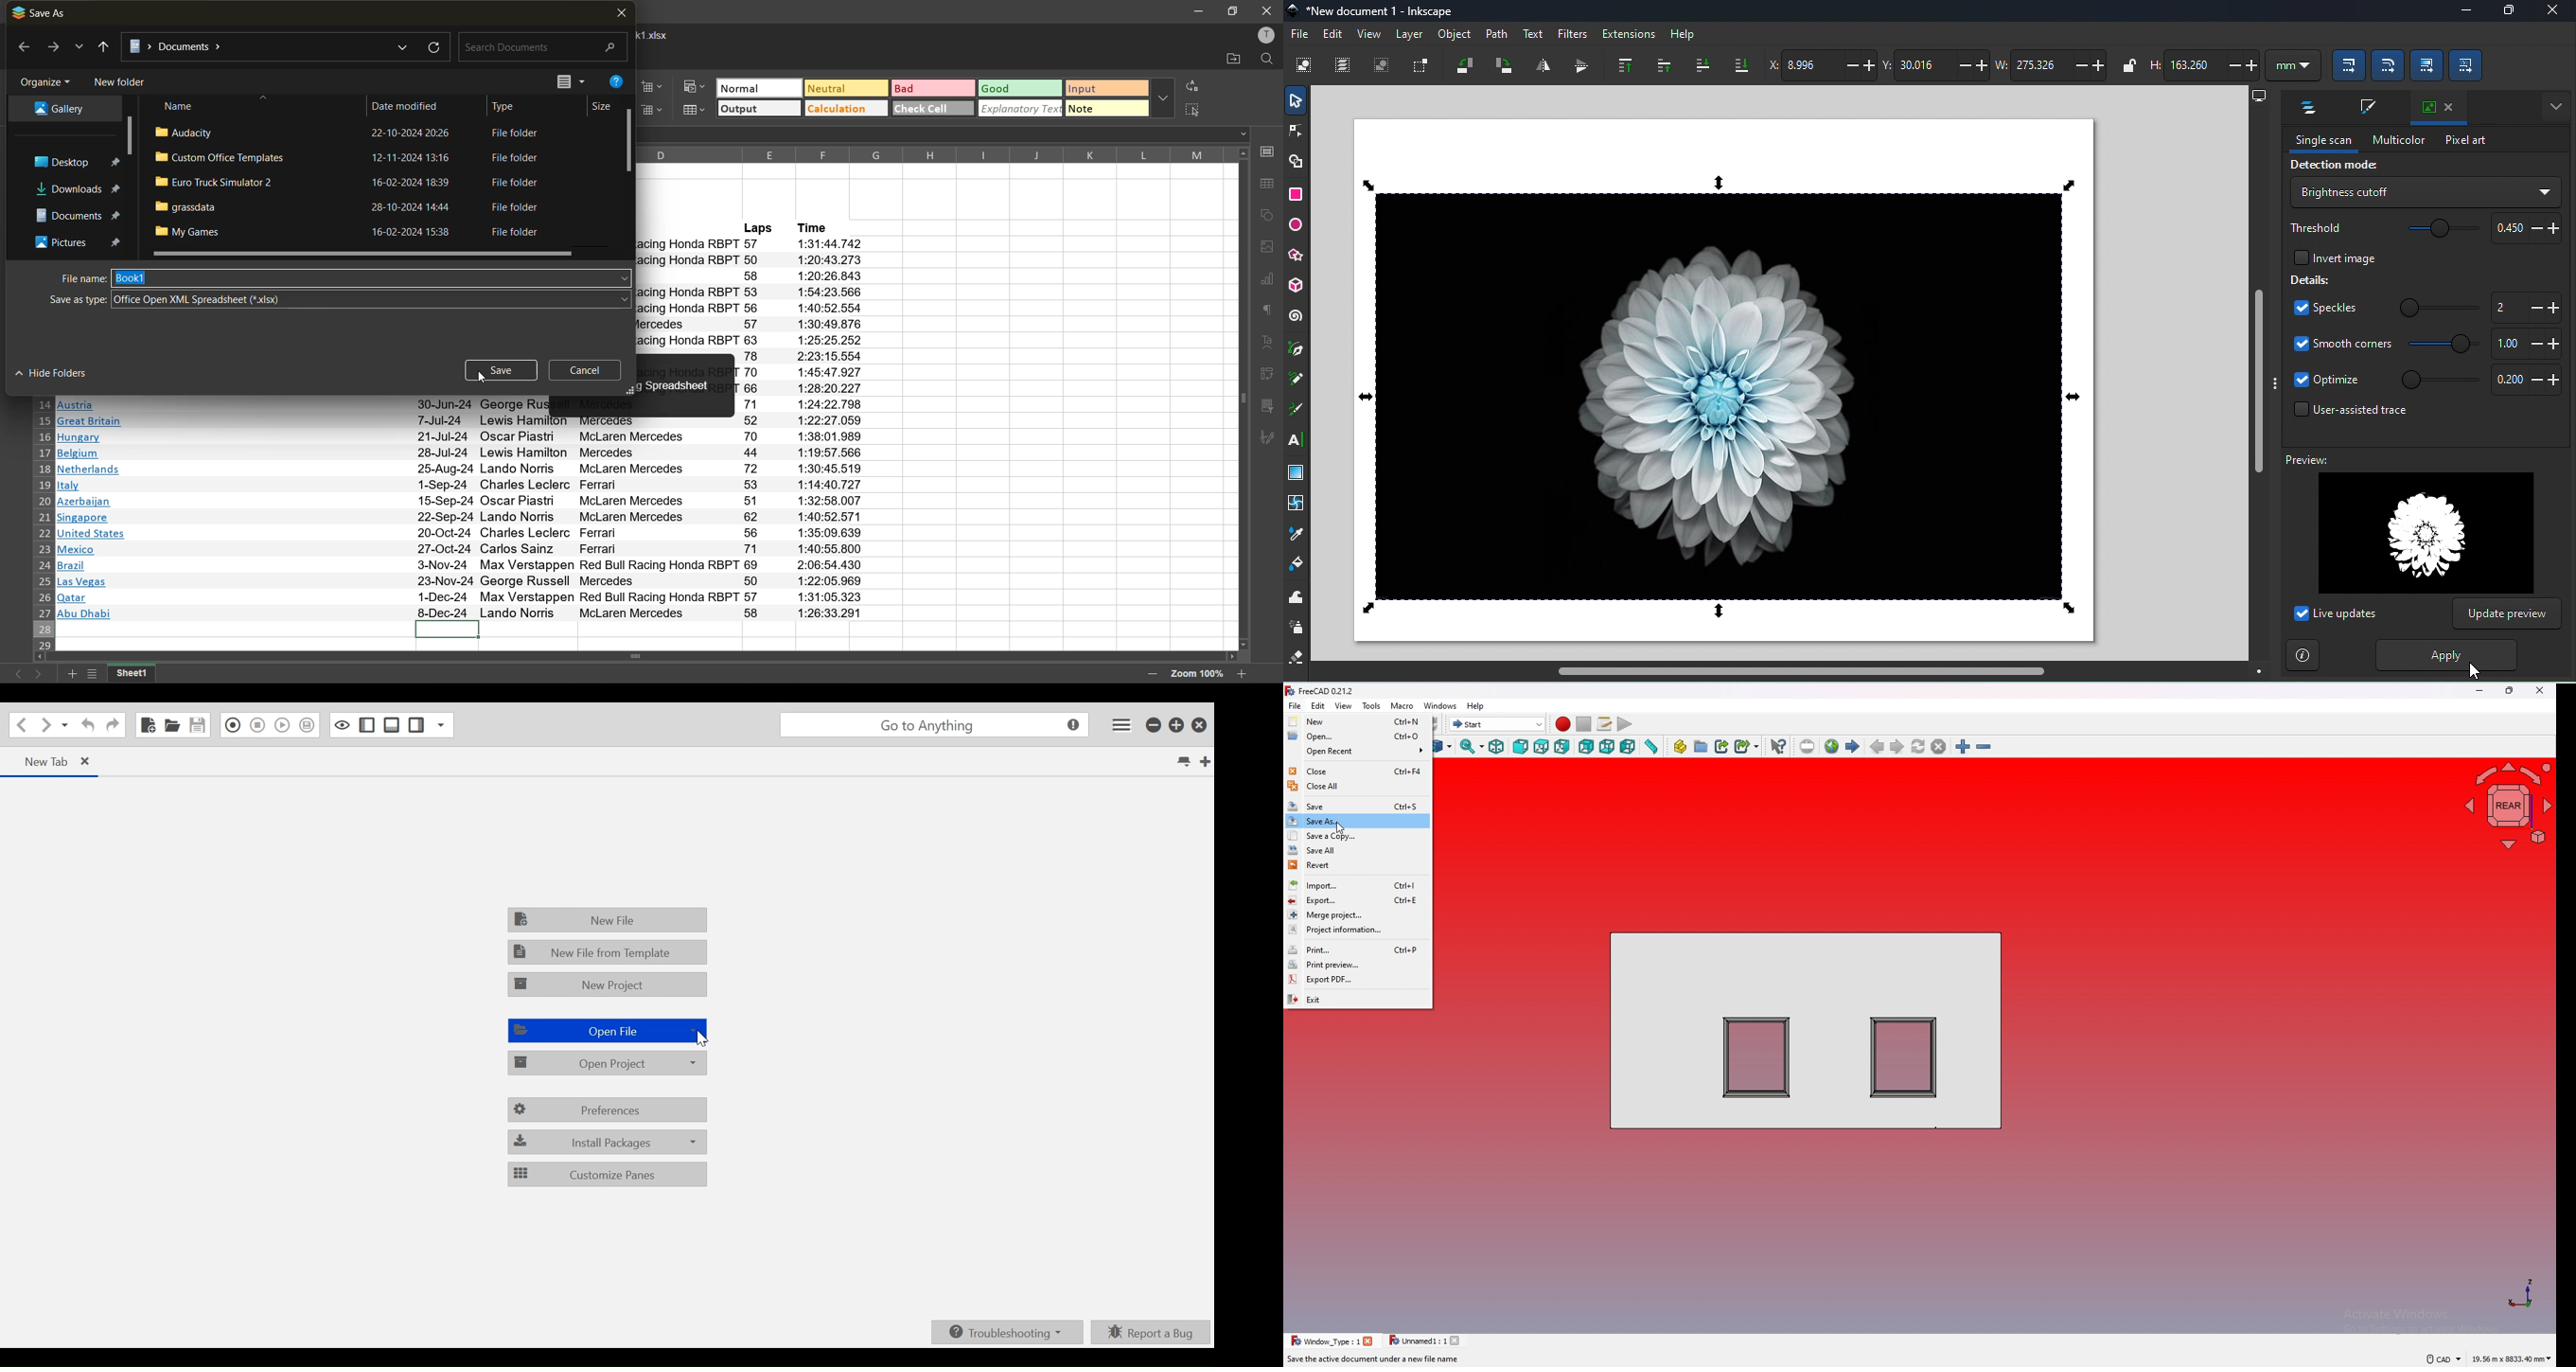 This screenshot has width=2576, height=1372. Describe the element at coordinates (404, 48) in the screenshot. I see `current location` at that location.